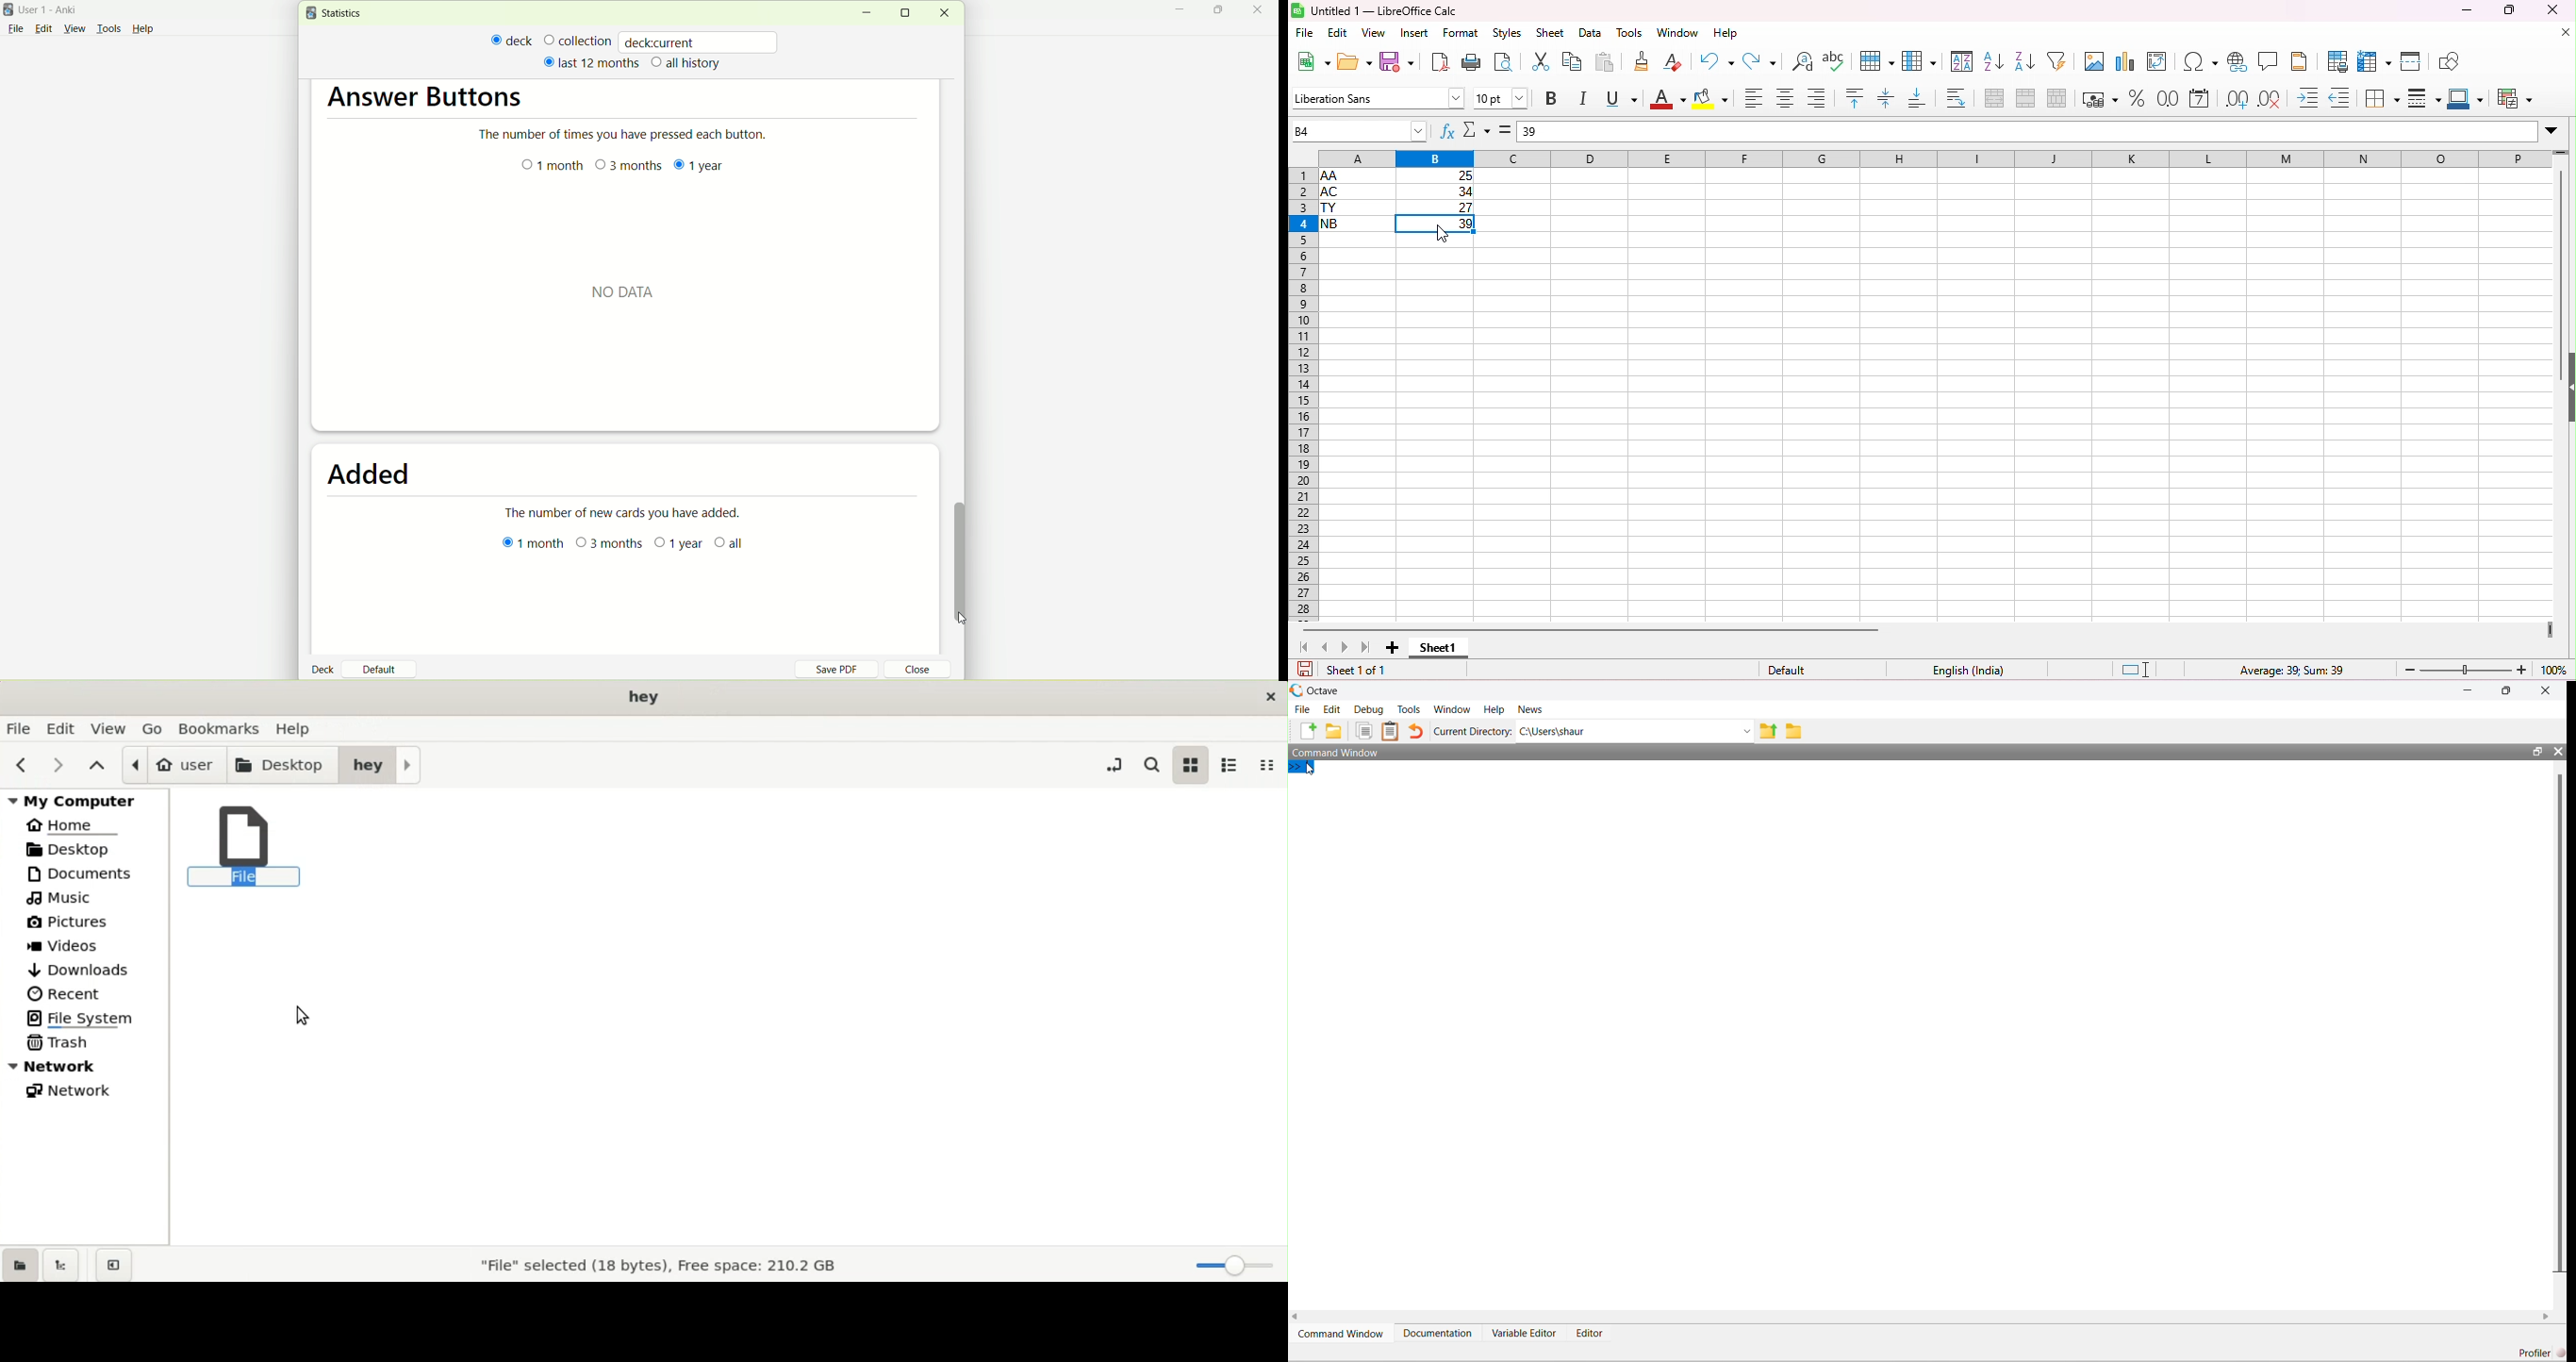  What do you see at coordinates (1643, 60) in the screenshot?
I see `clone` at bounding box center [1643, 60].